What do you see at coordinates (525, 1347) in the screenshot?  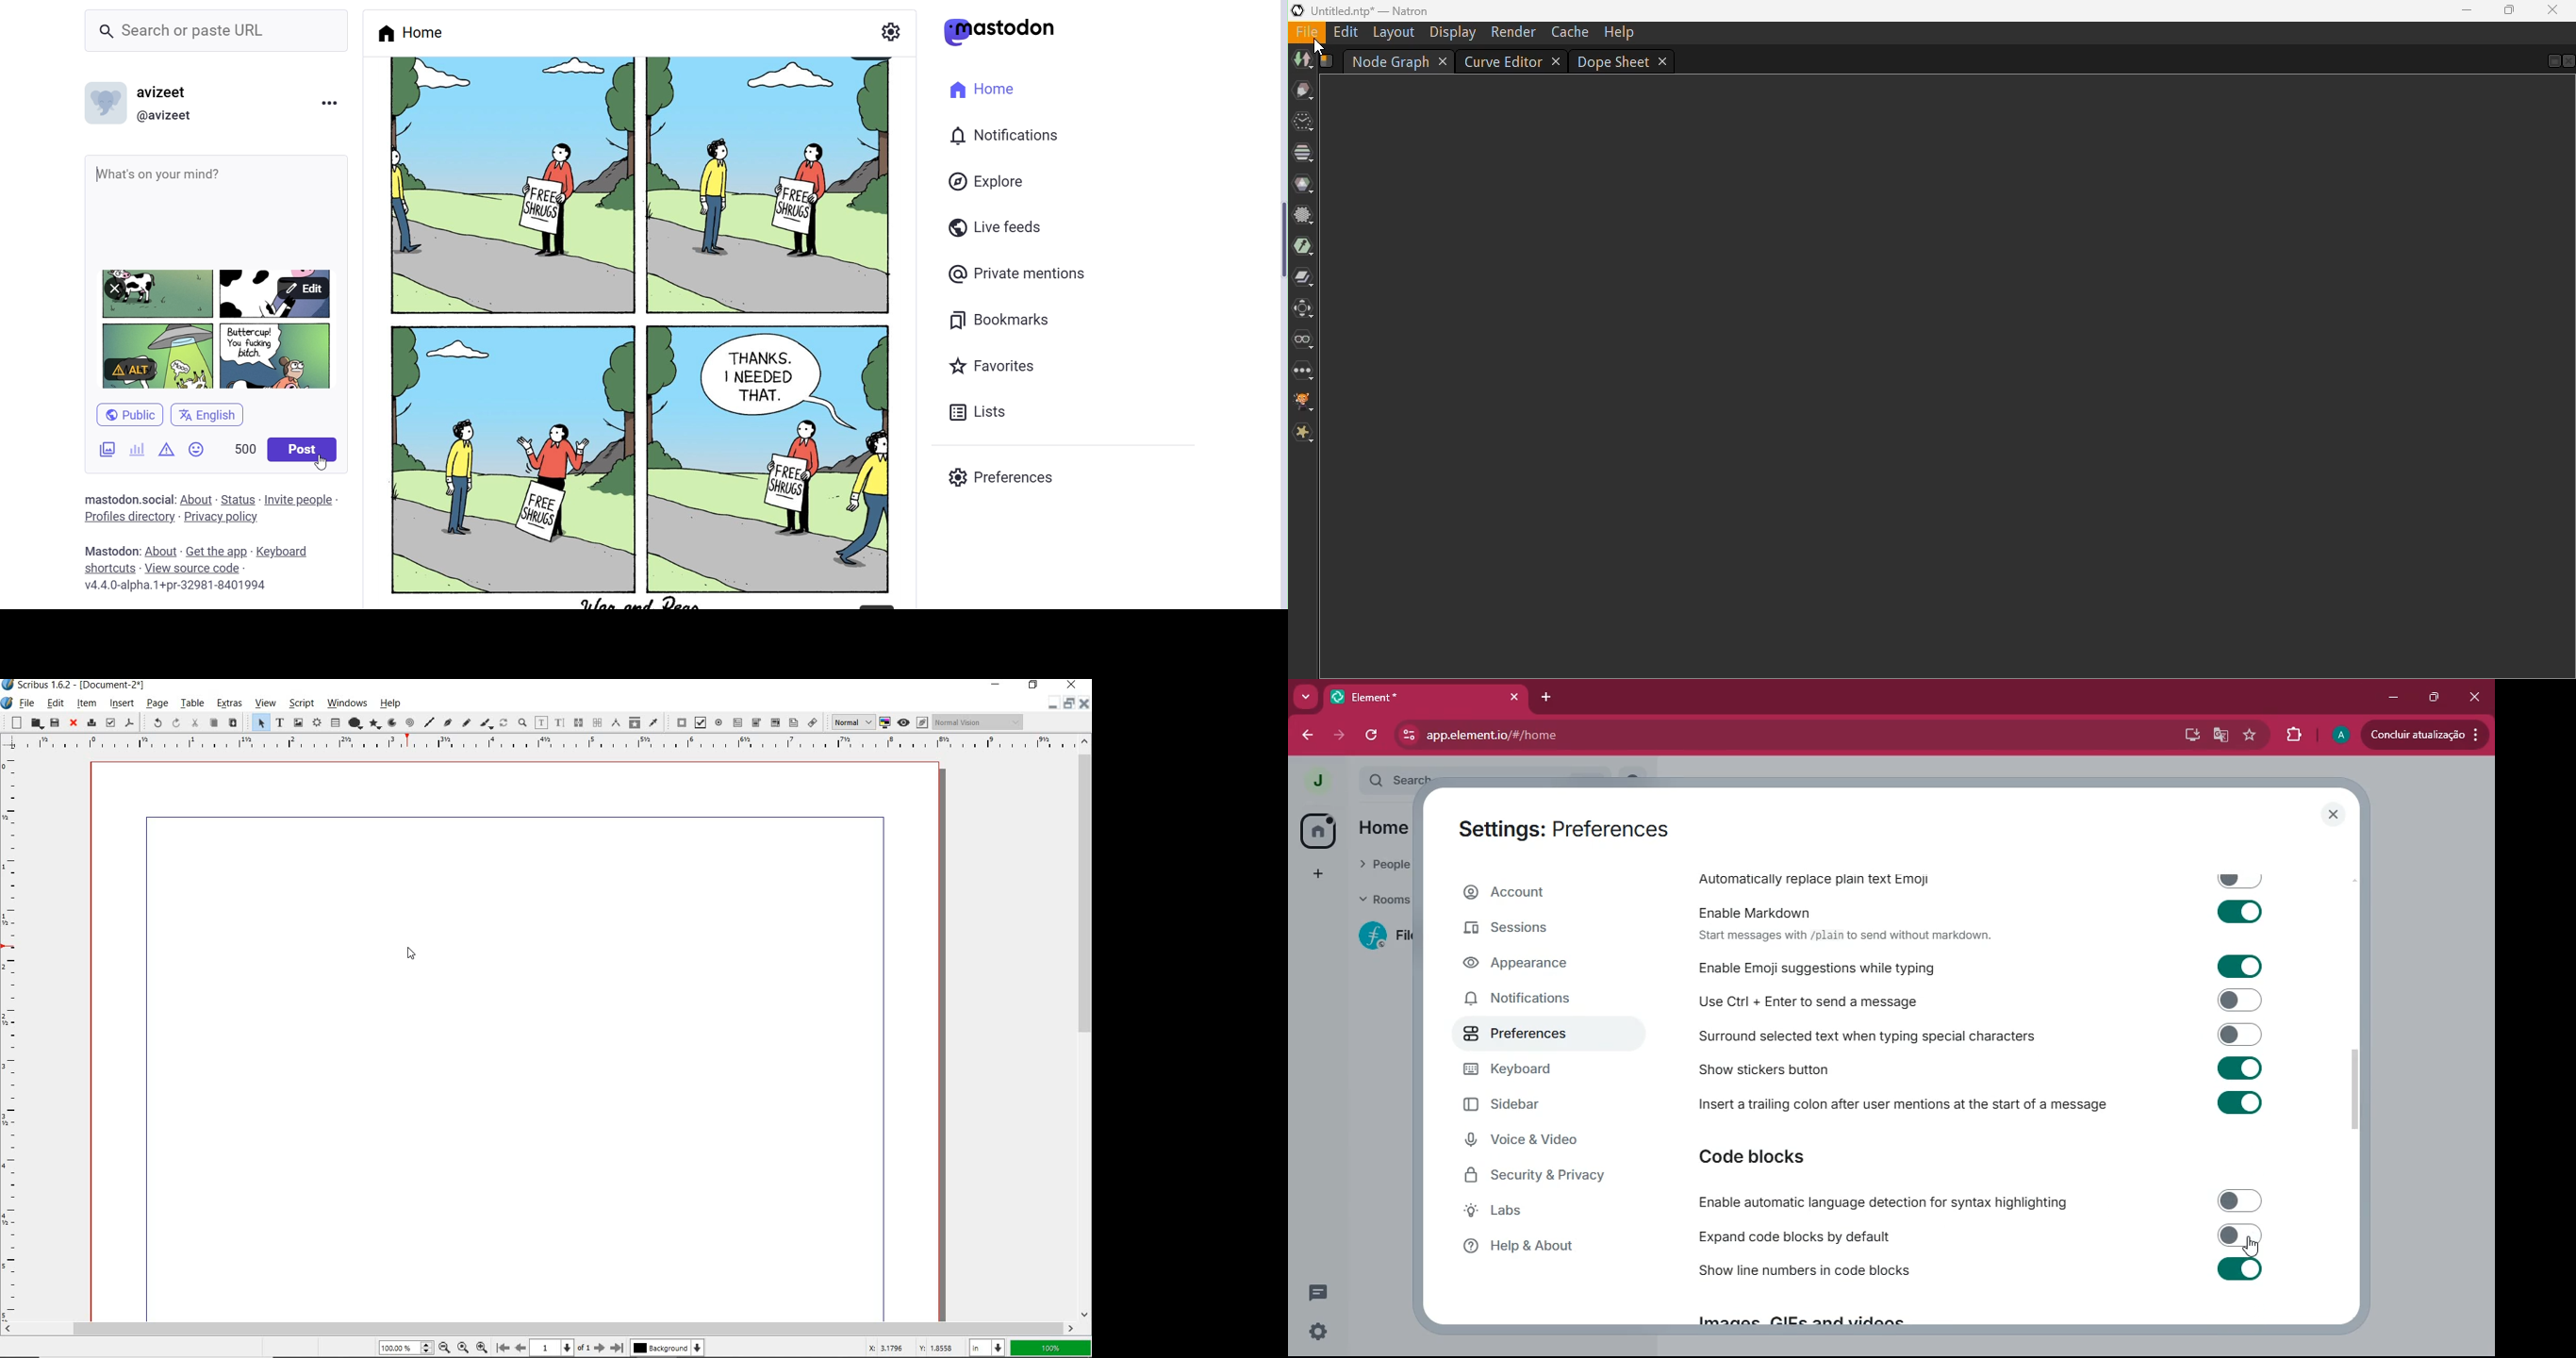 I see `move to previous` at bounding box center [525, 1347].